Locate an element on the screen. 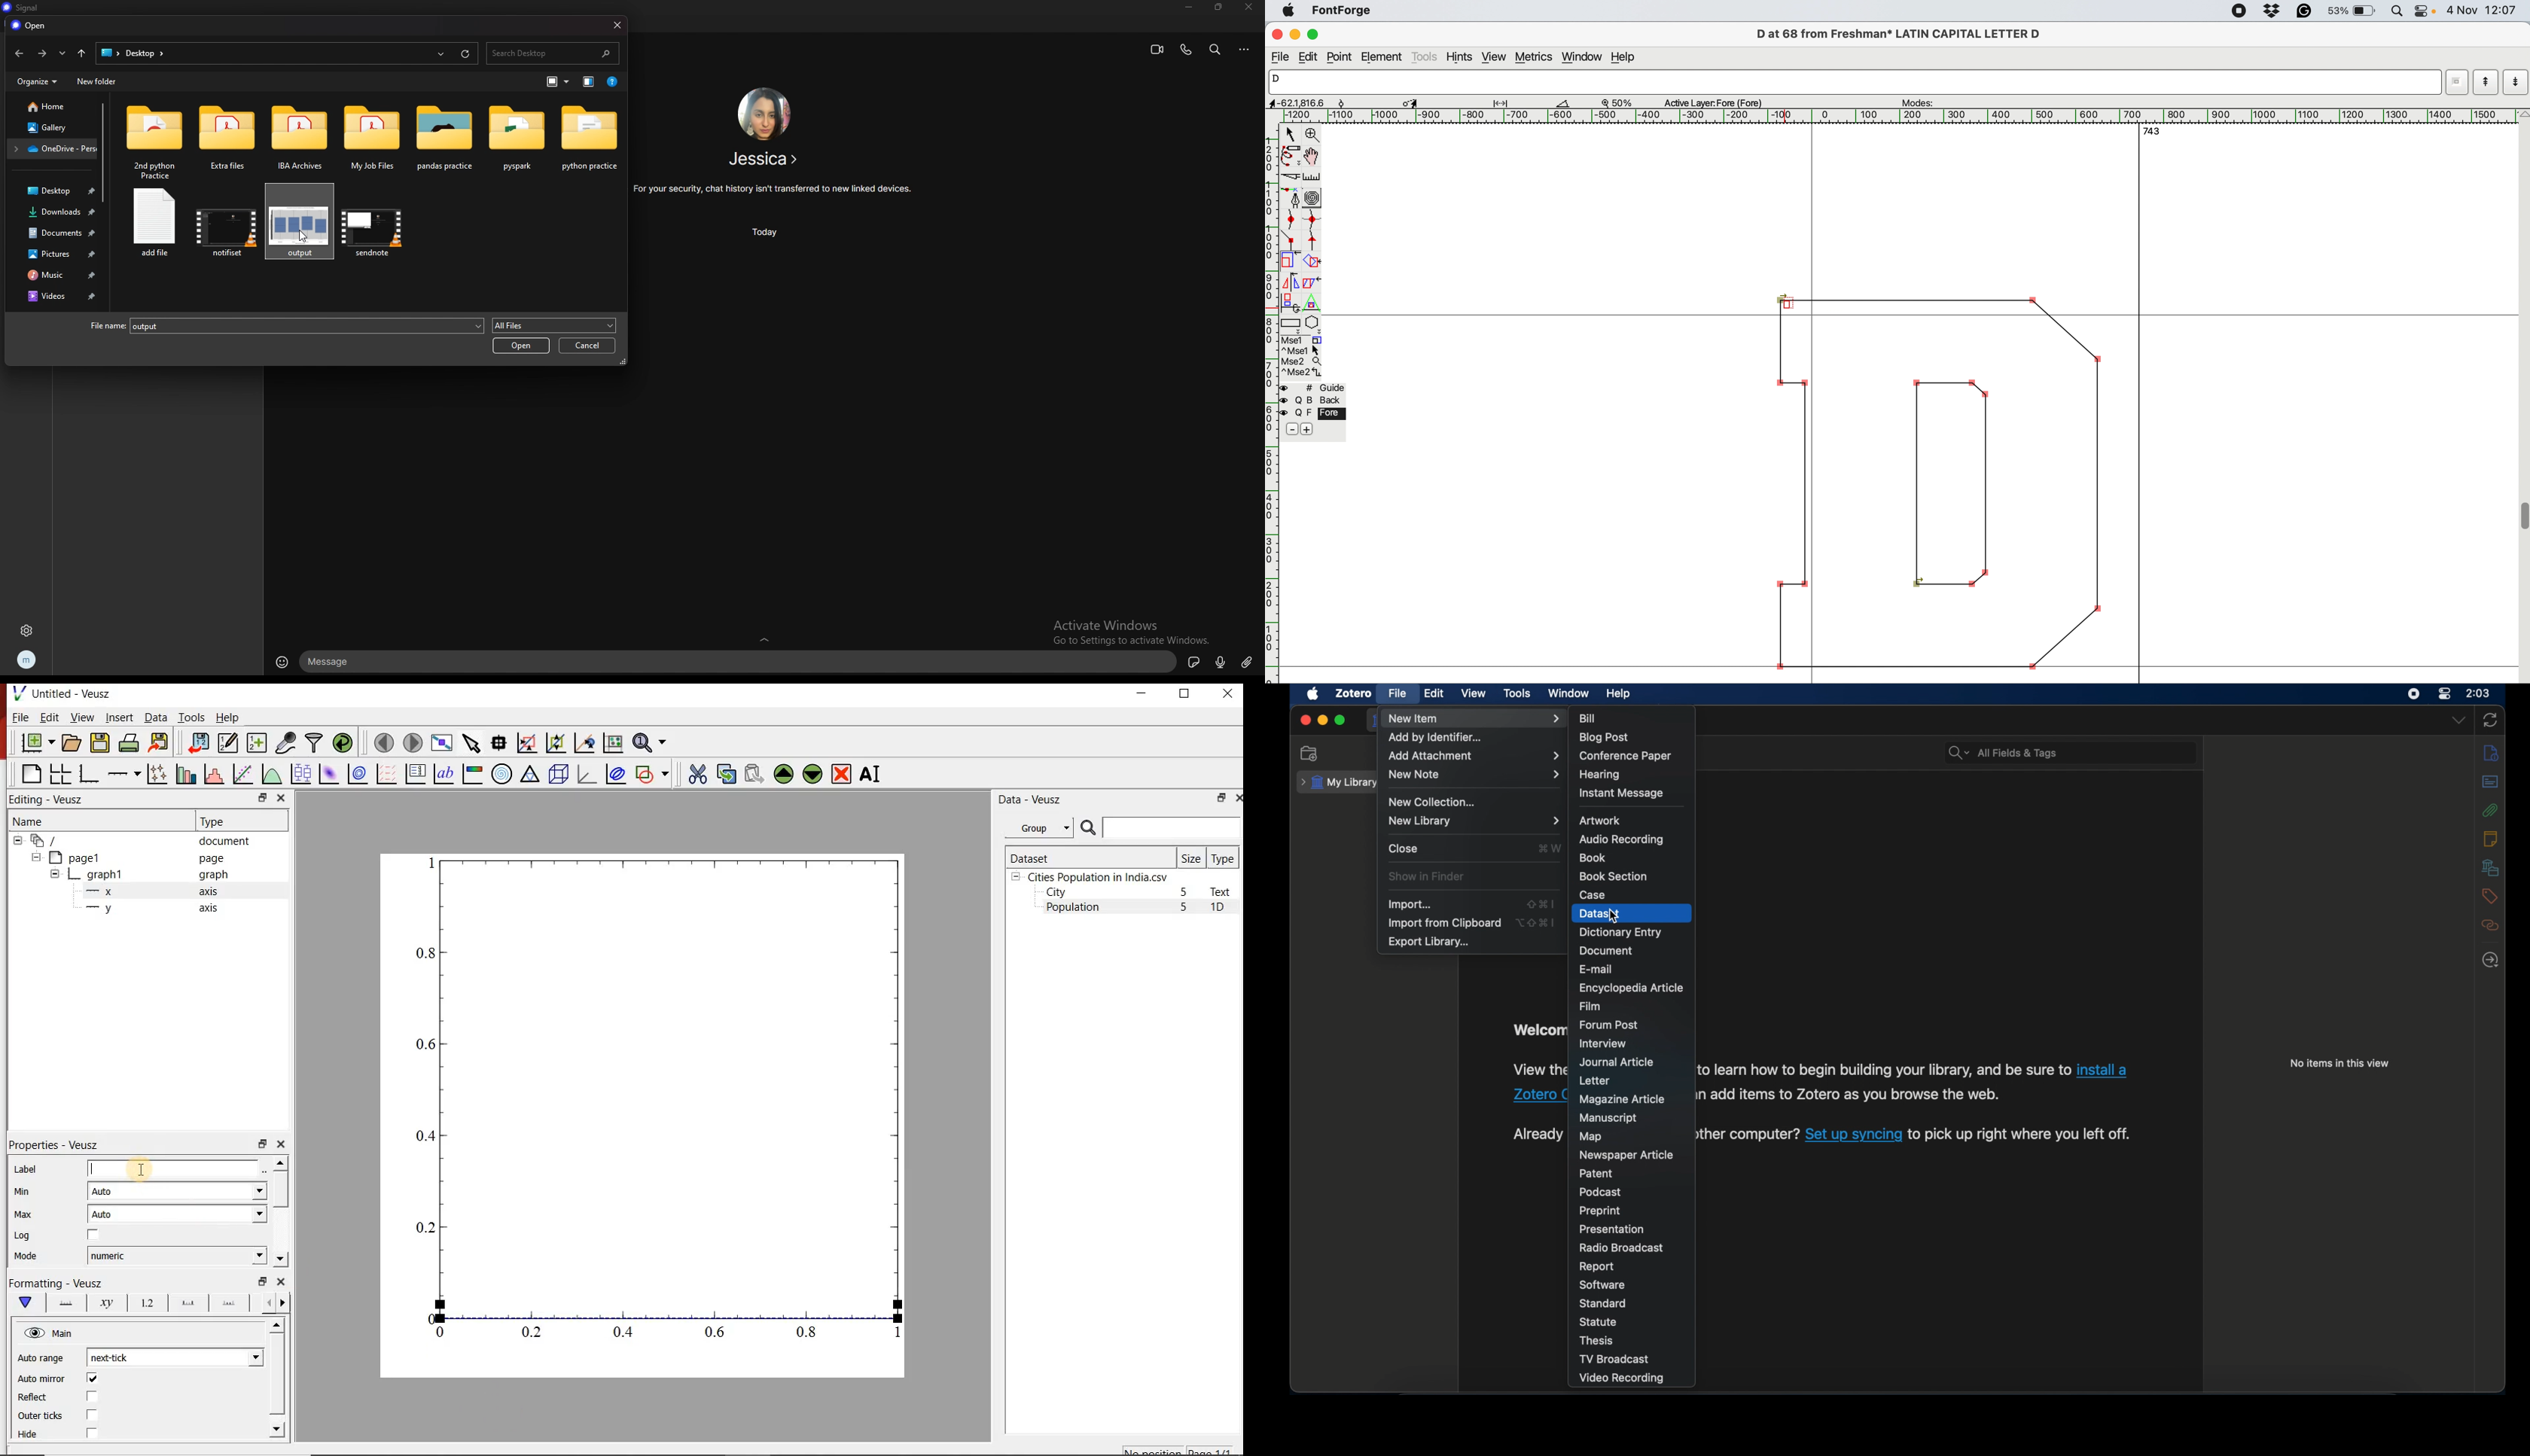  Cities Population in India.csv is located at coordinates (1096, 877).